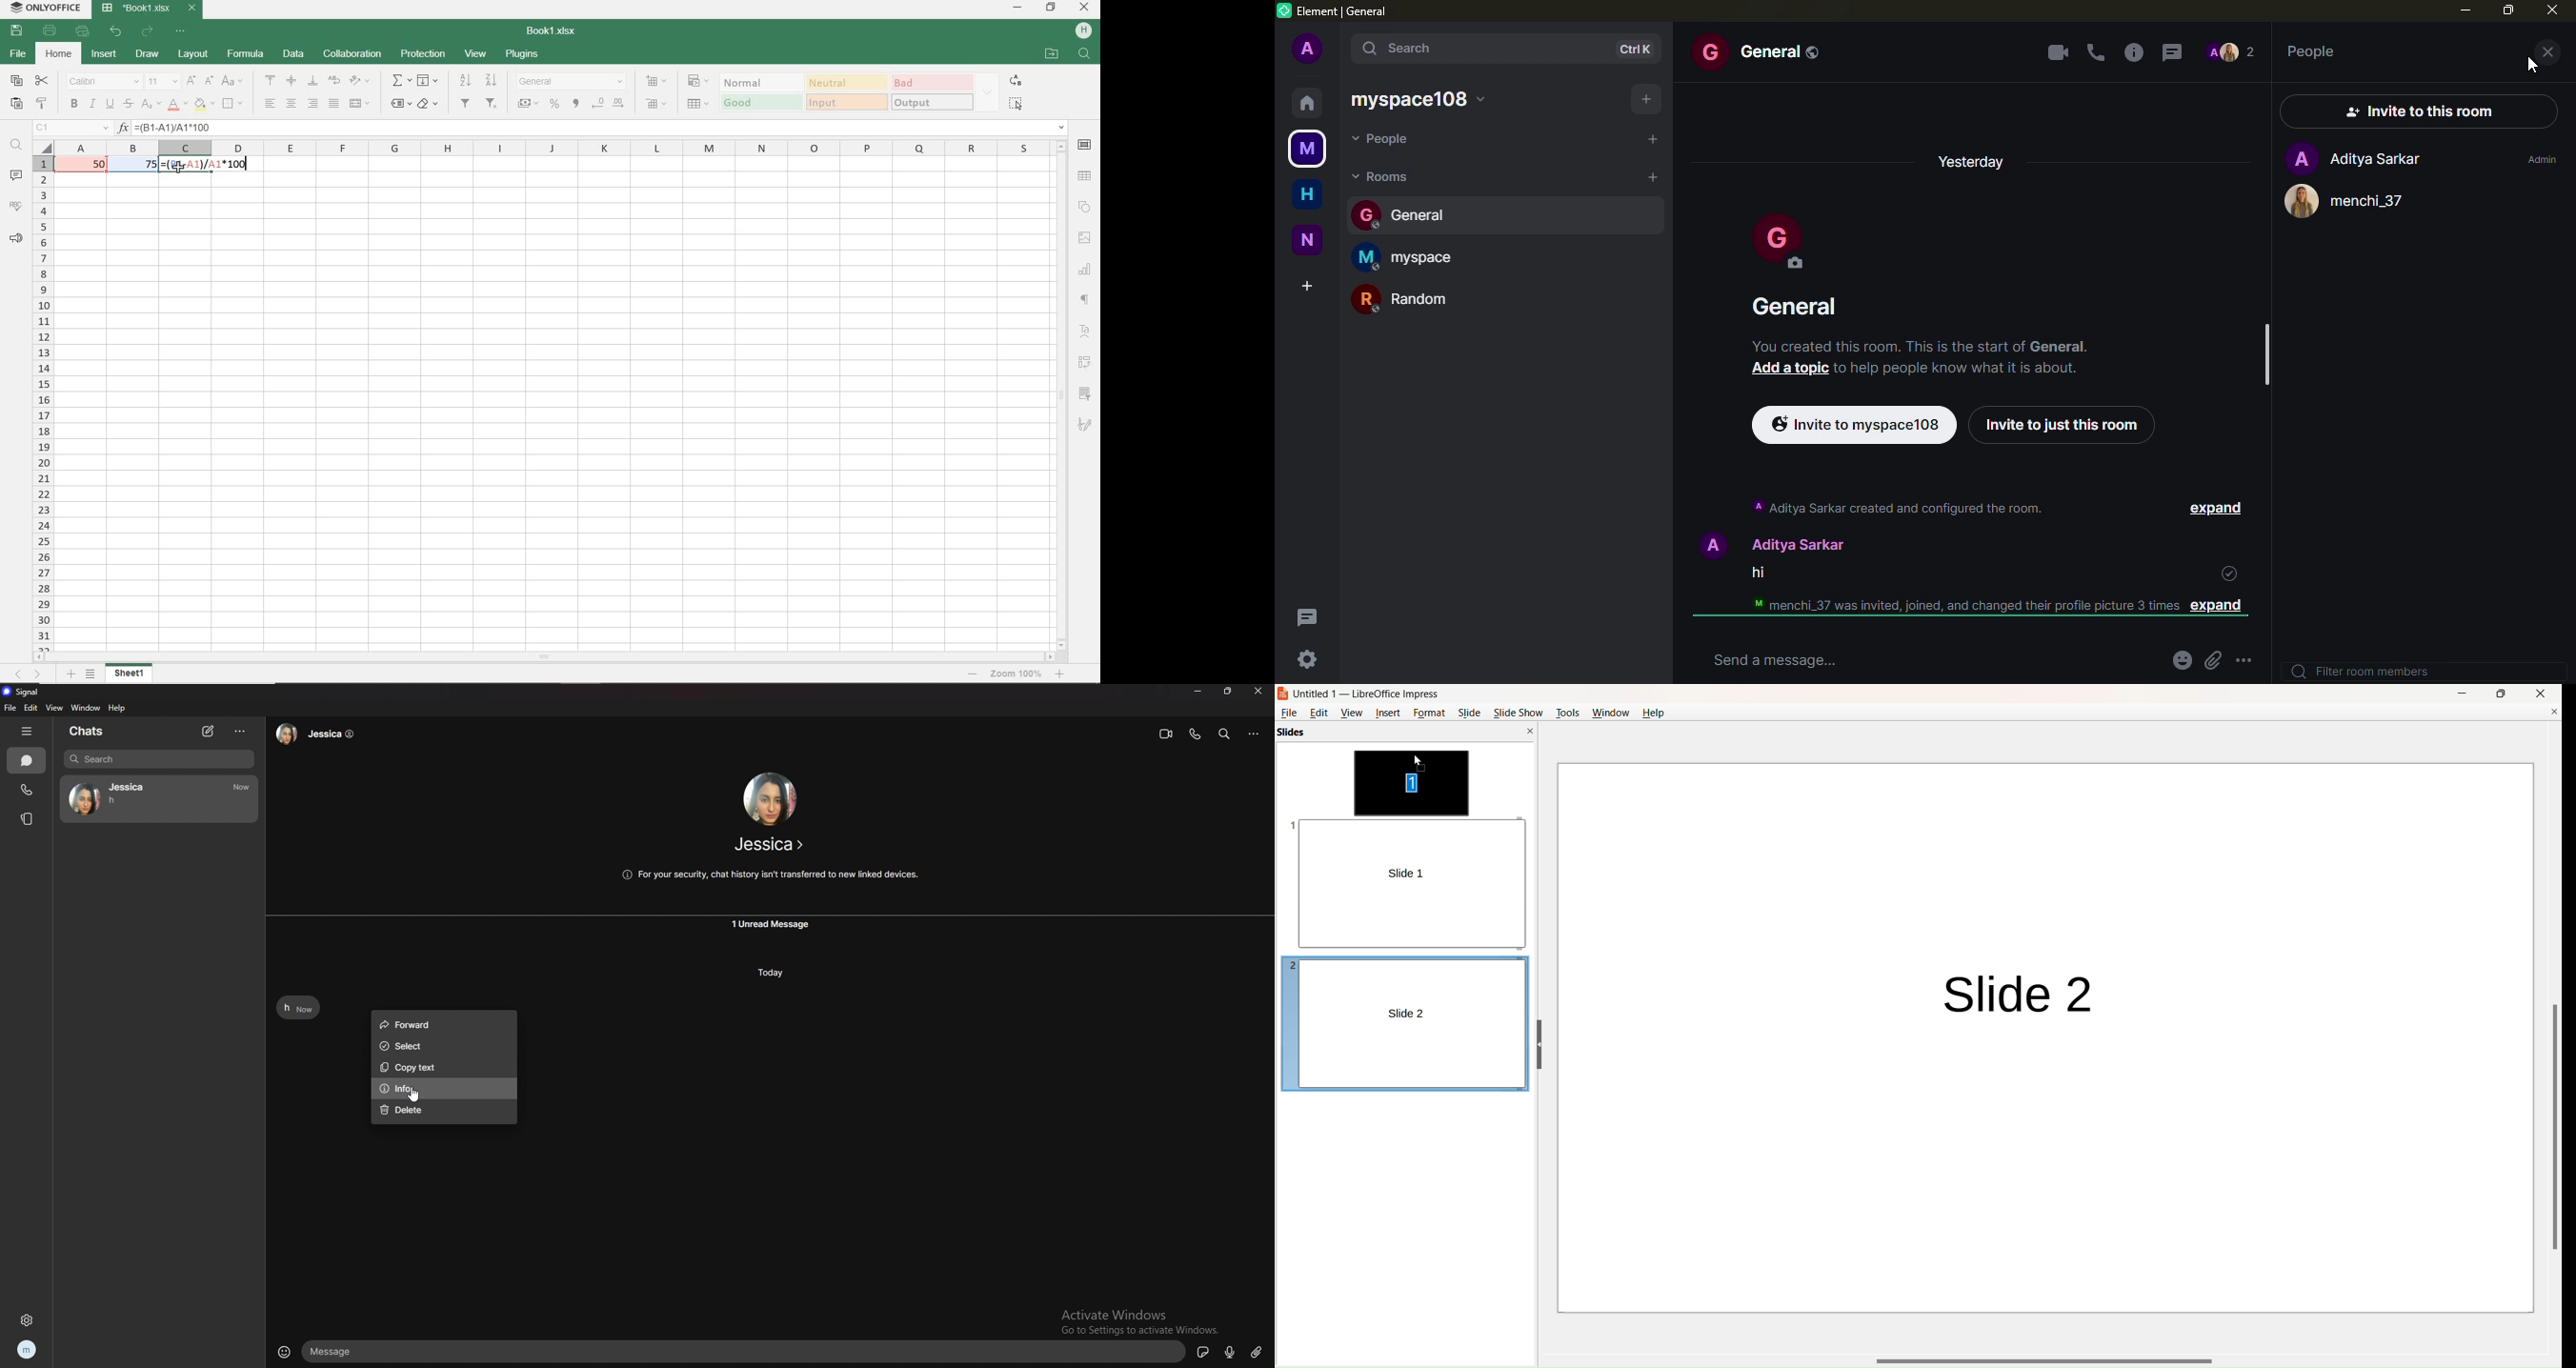  Describe the element at coordinates (2541, 157) in the screenshot. I see `admin` at that location.